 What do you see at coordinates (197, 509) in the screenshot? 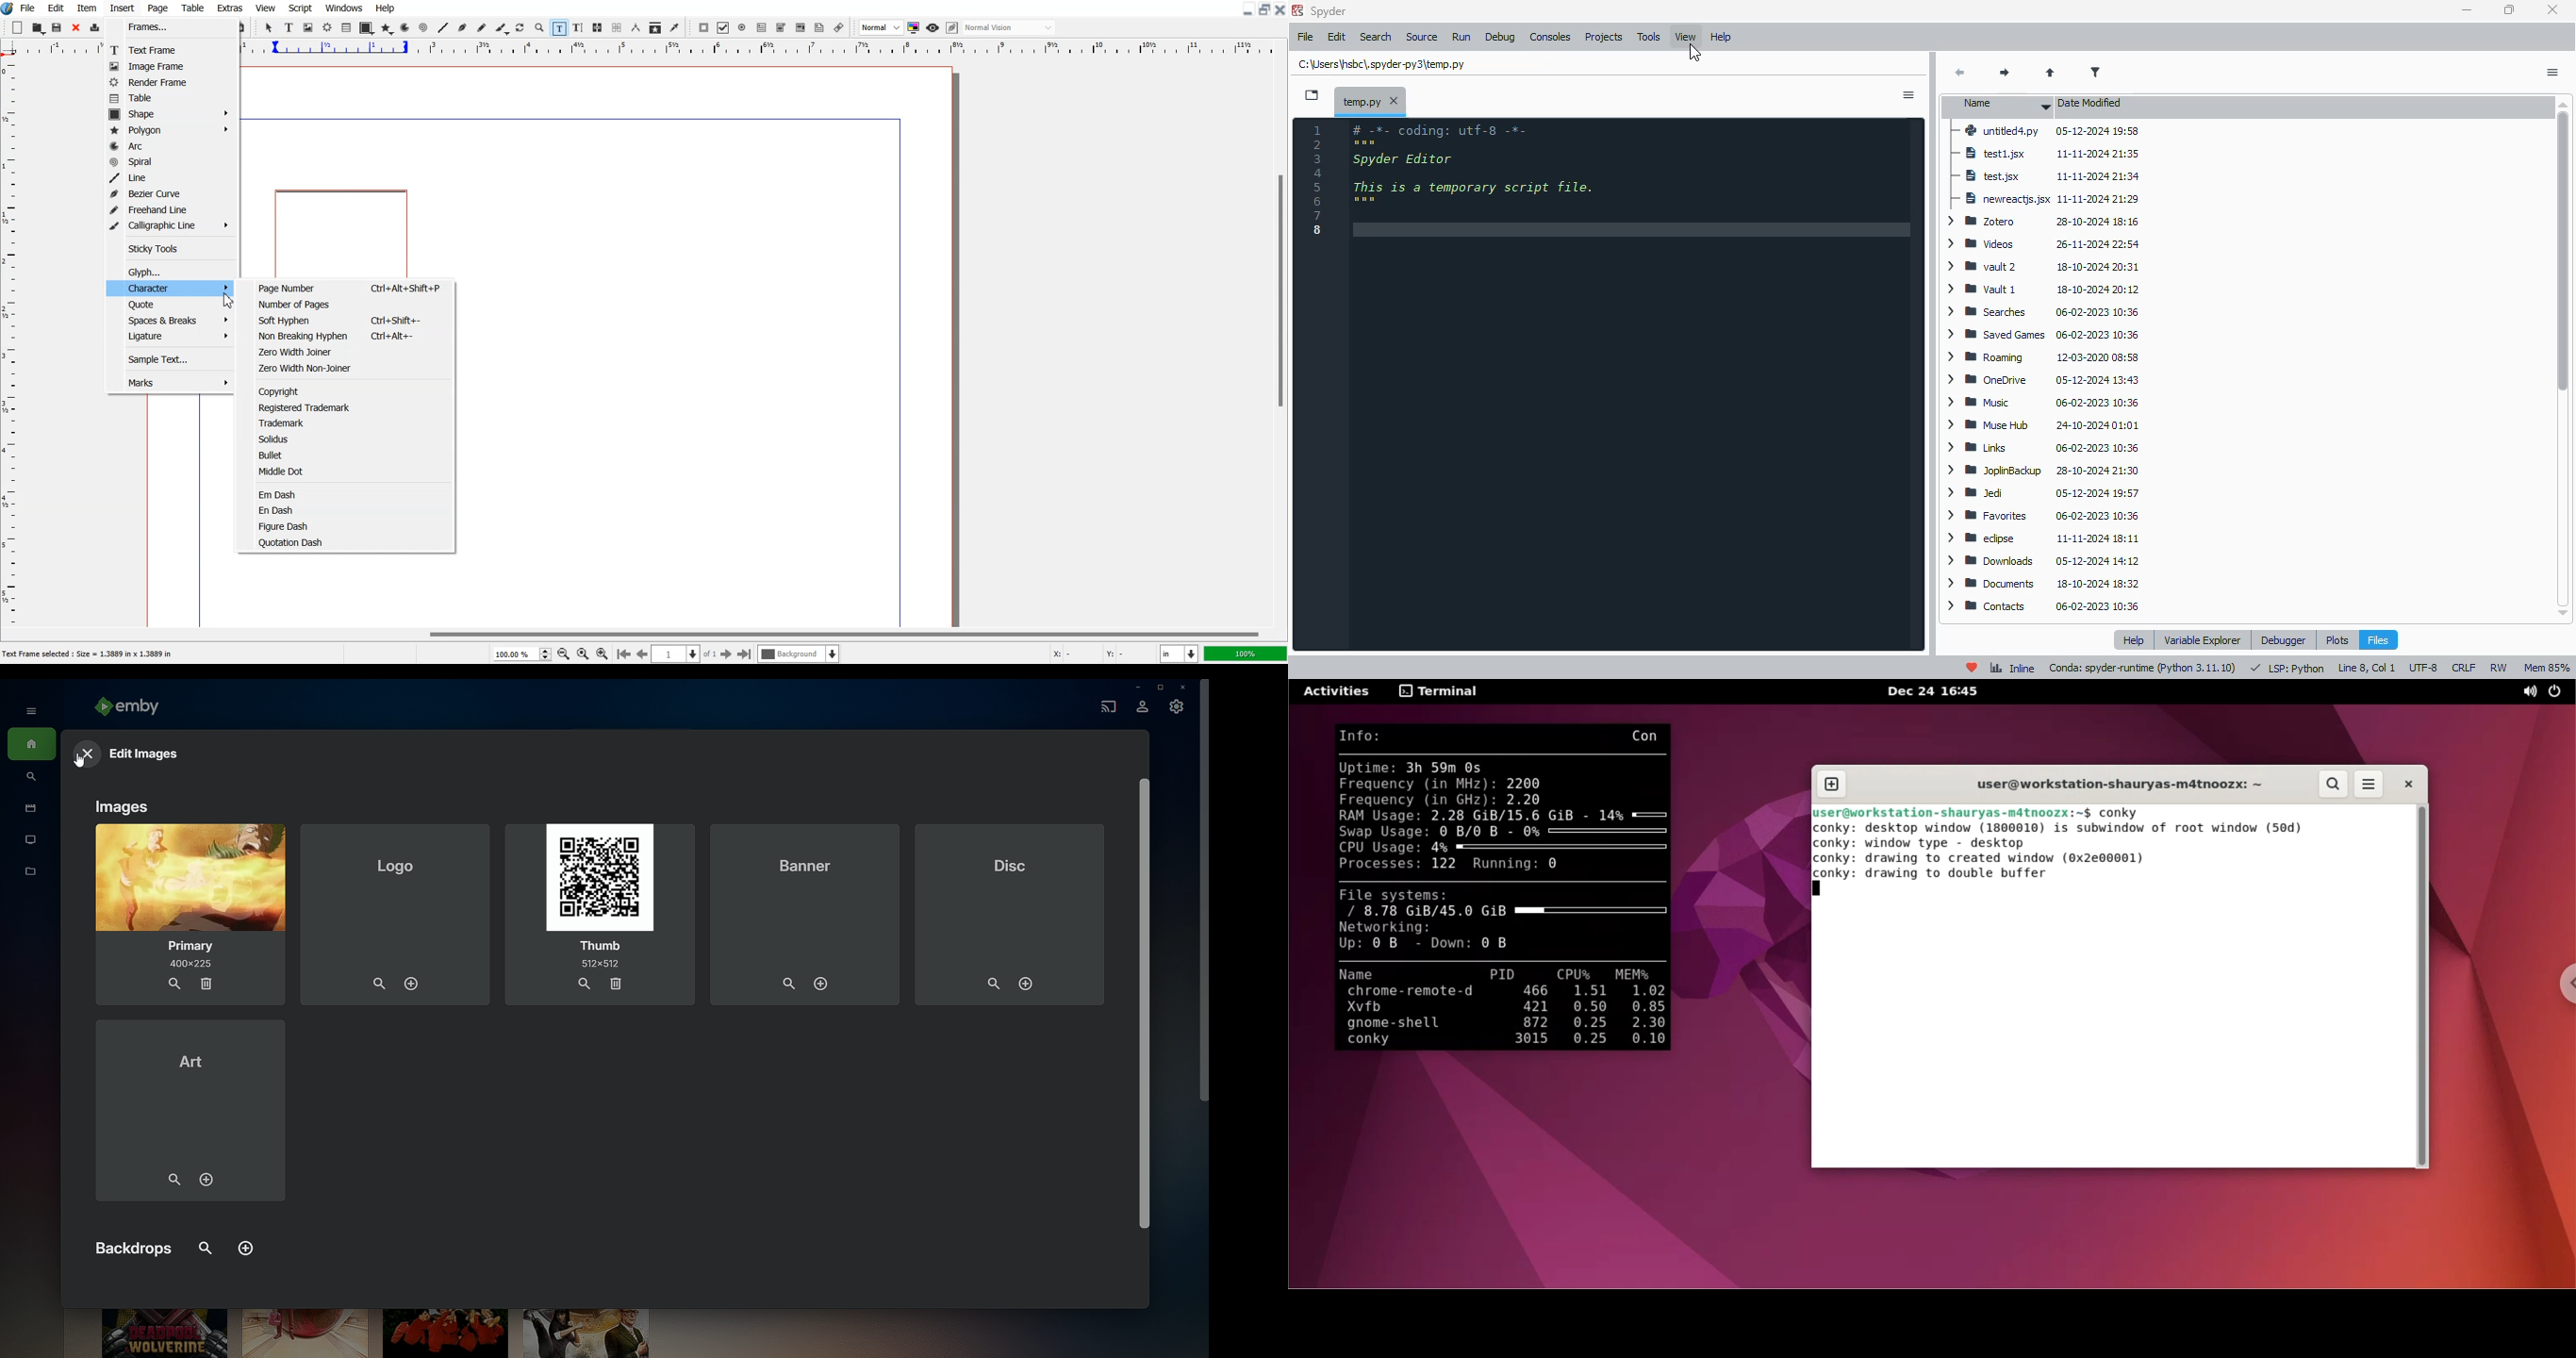
I see `margin` at bounding box center [197, 509].